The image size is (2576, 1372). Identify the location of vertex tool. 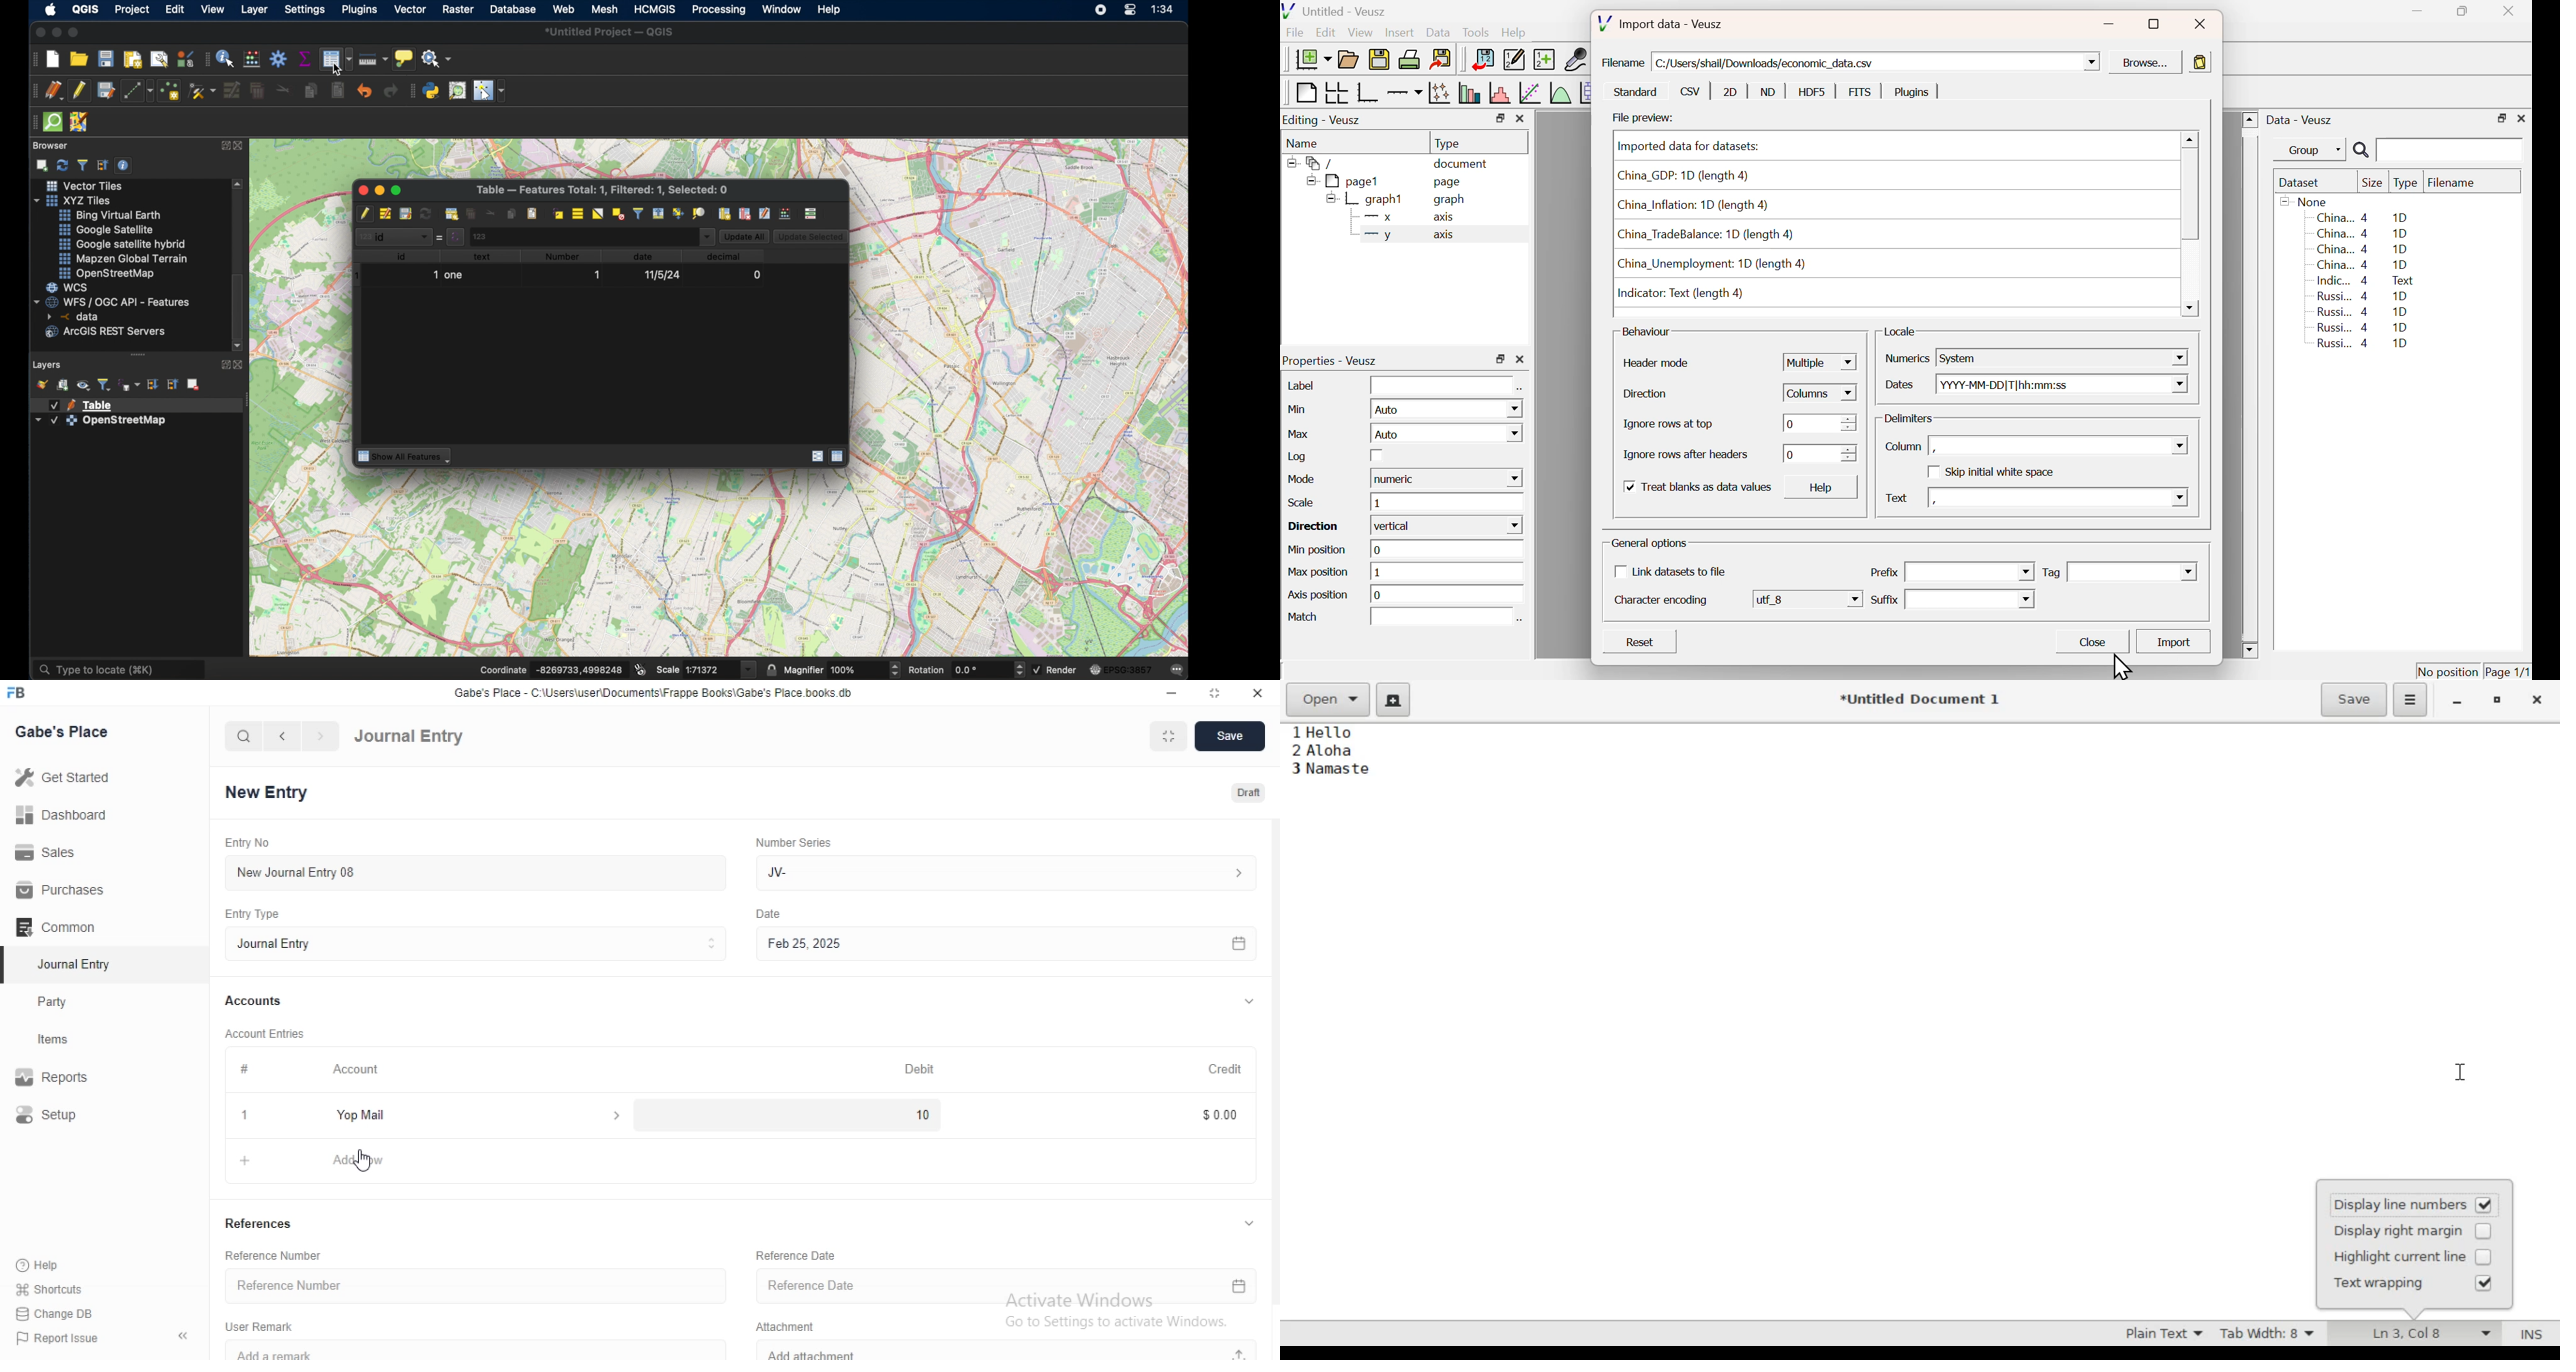
(202, 90).